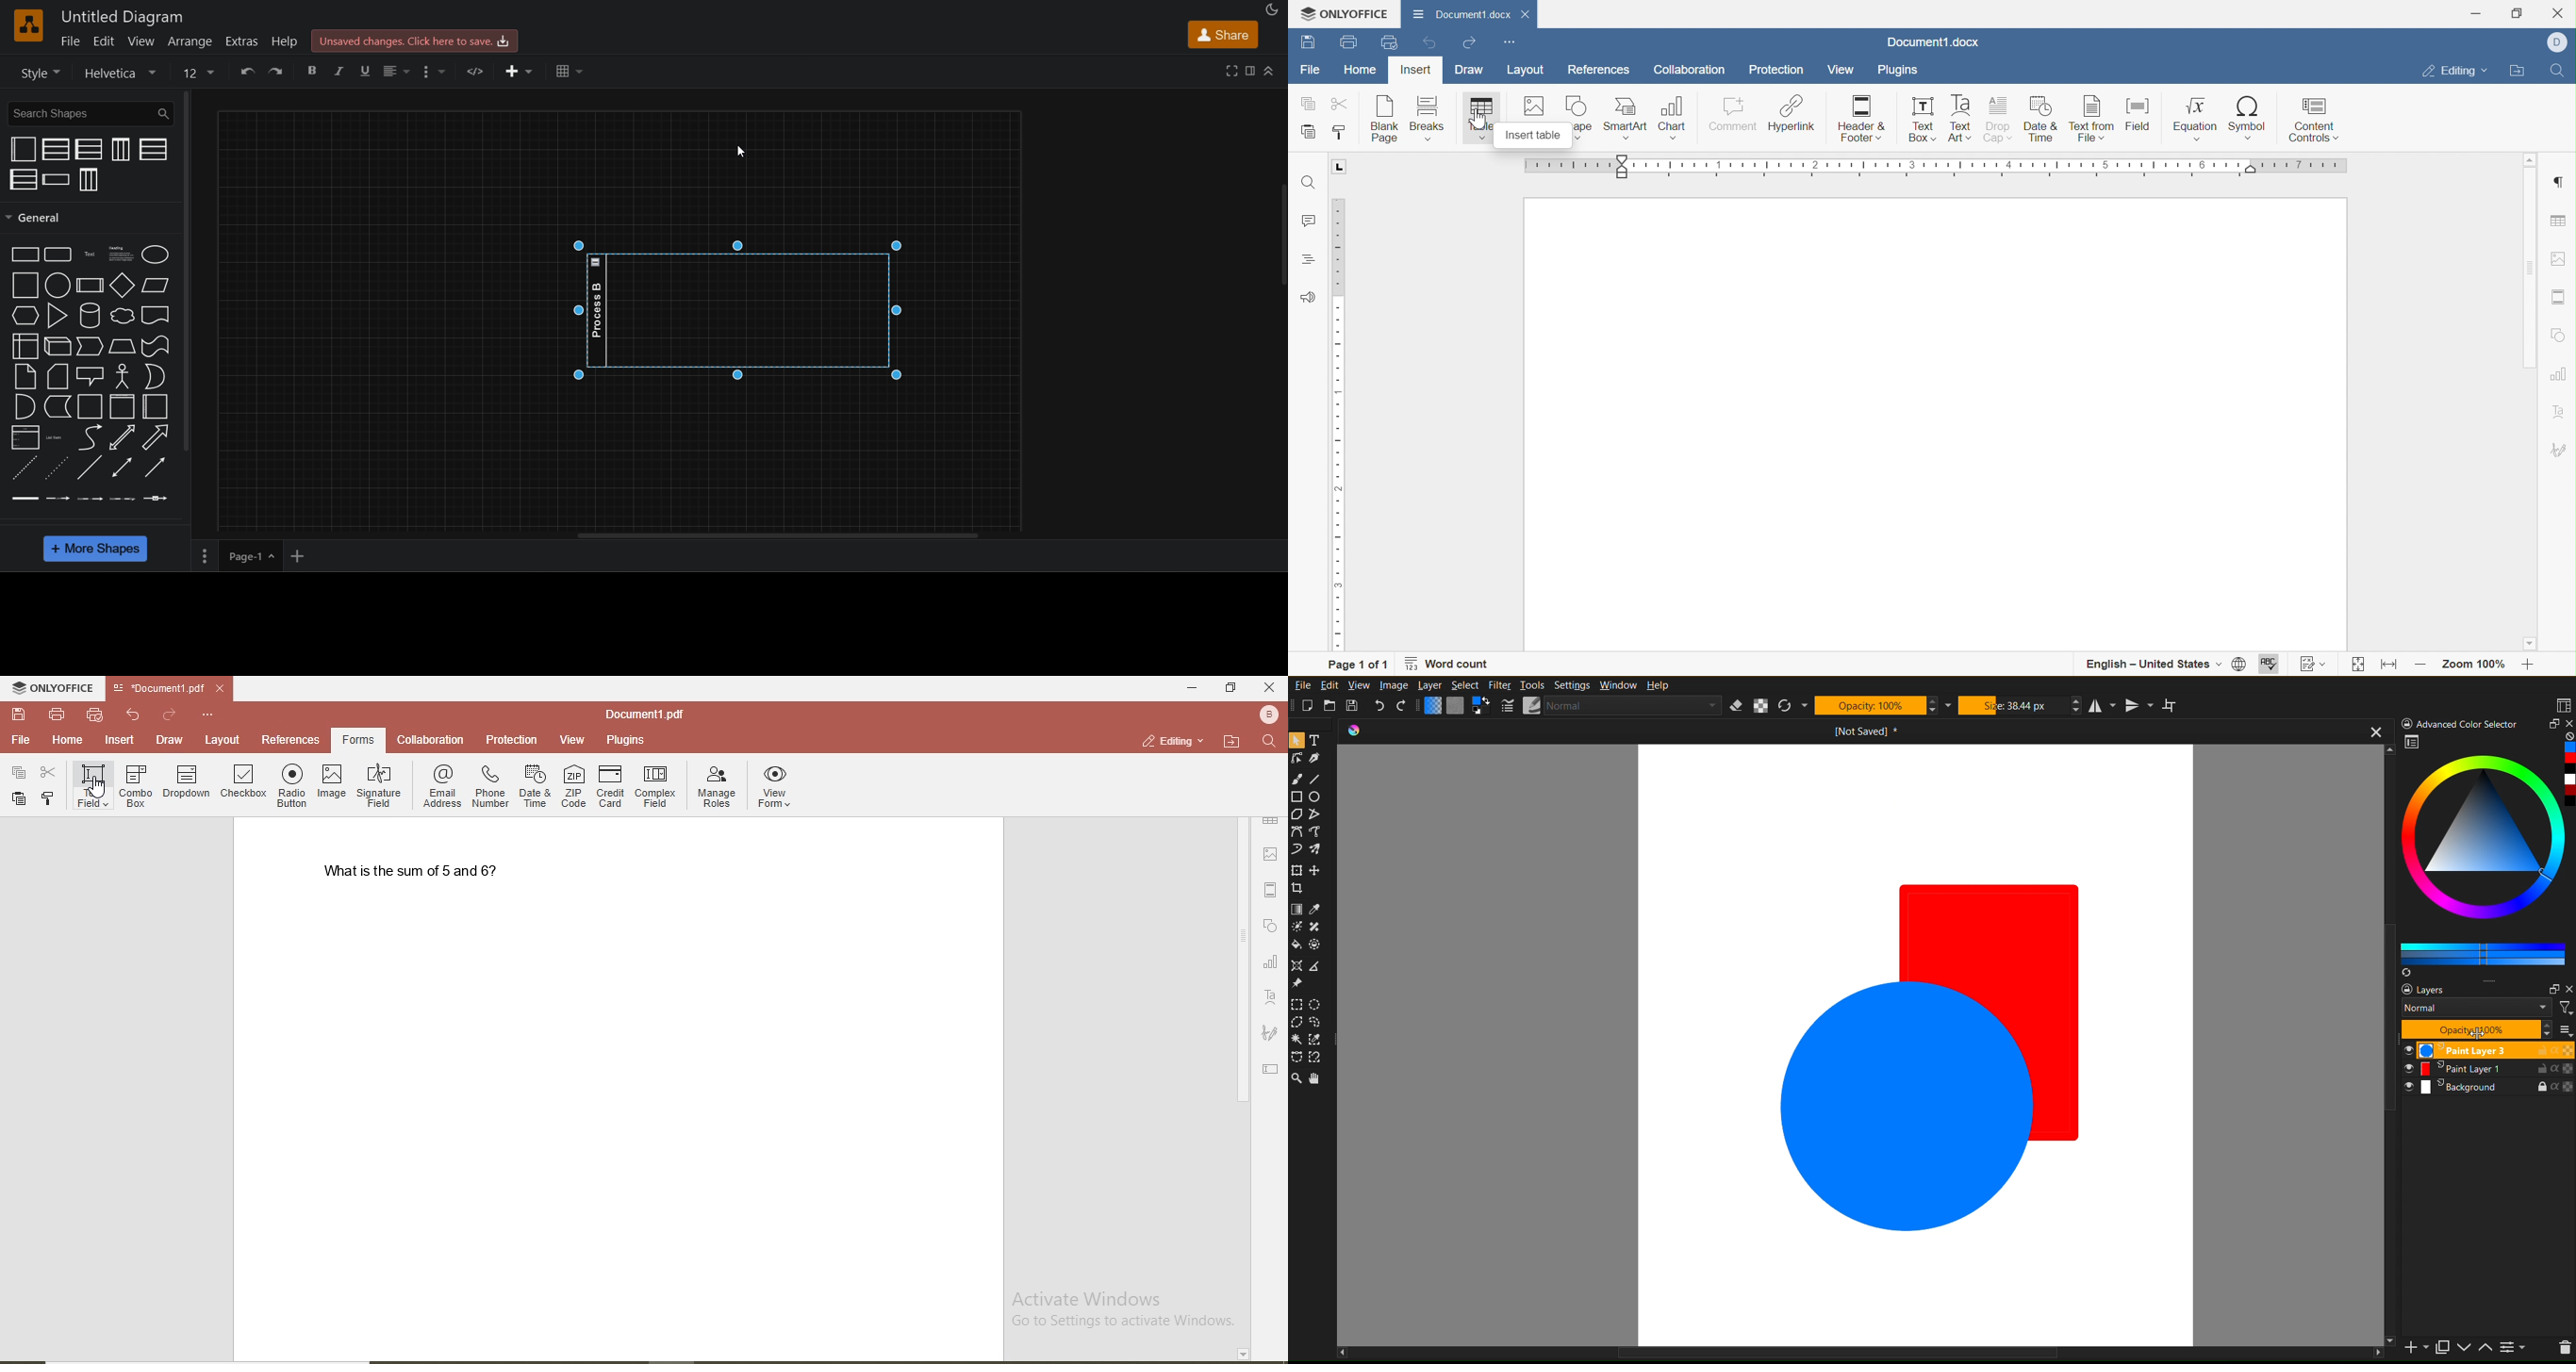 Image resolution: width=2576 pixels, height=1372 pixels. Describe the element at coordinates (2565, 1350) in the screenshot. I see `del` at that location.